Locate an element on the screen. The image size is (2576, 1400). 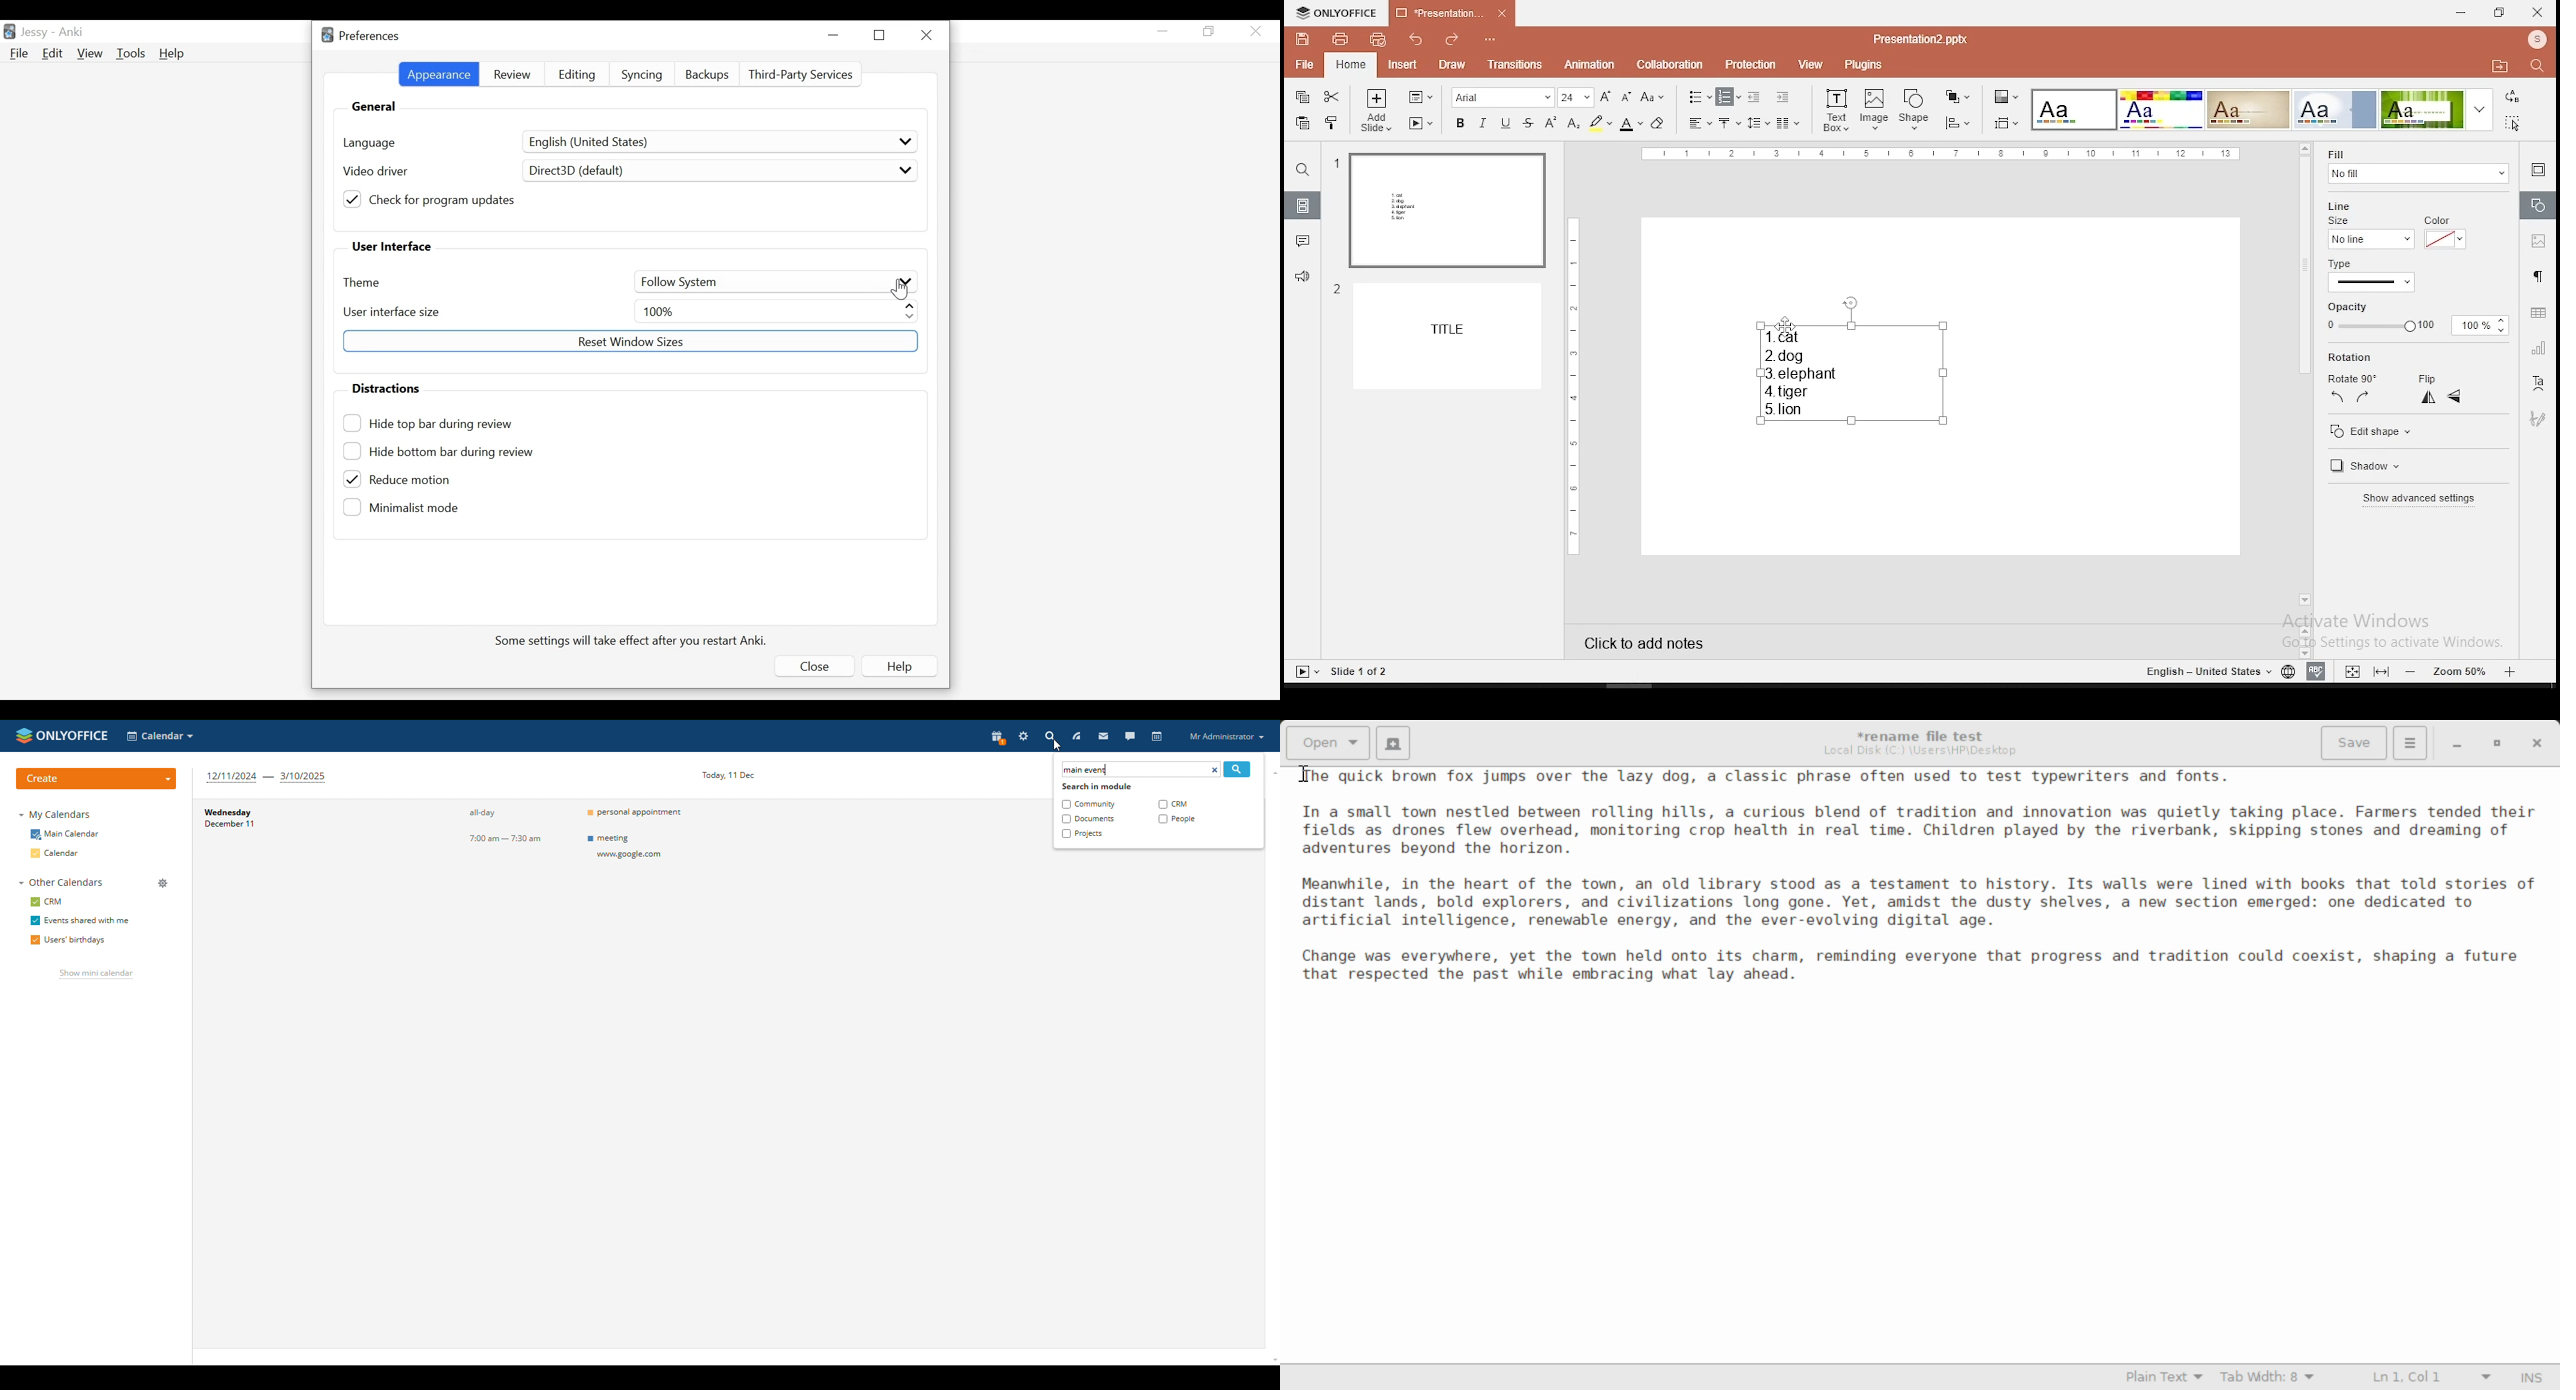
increase indent is located at coordinates (1783, 96).